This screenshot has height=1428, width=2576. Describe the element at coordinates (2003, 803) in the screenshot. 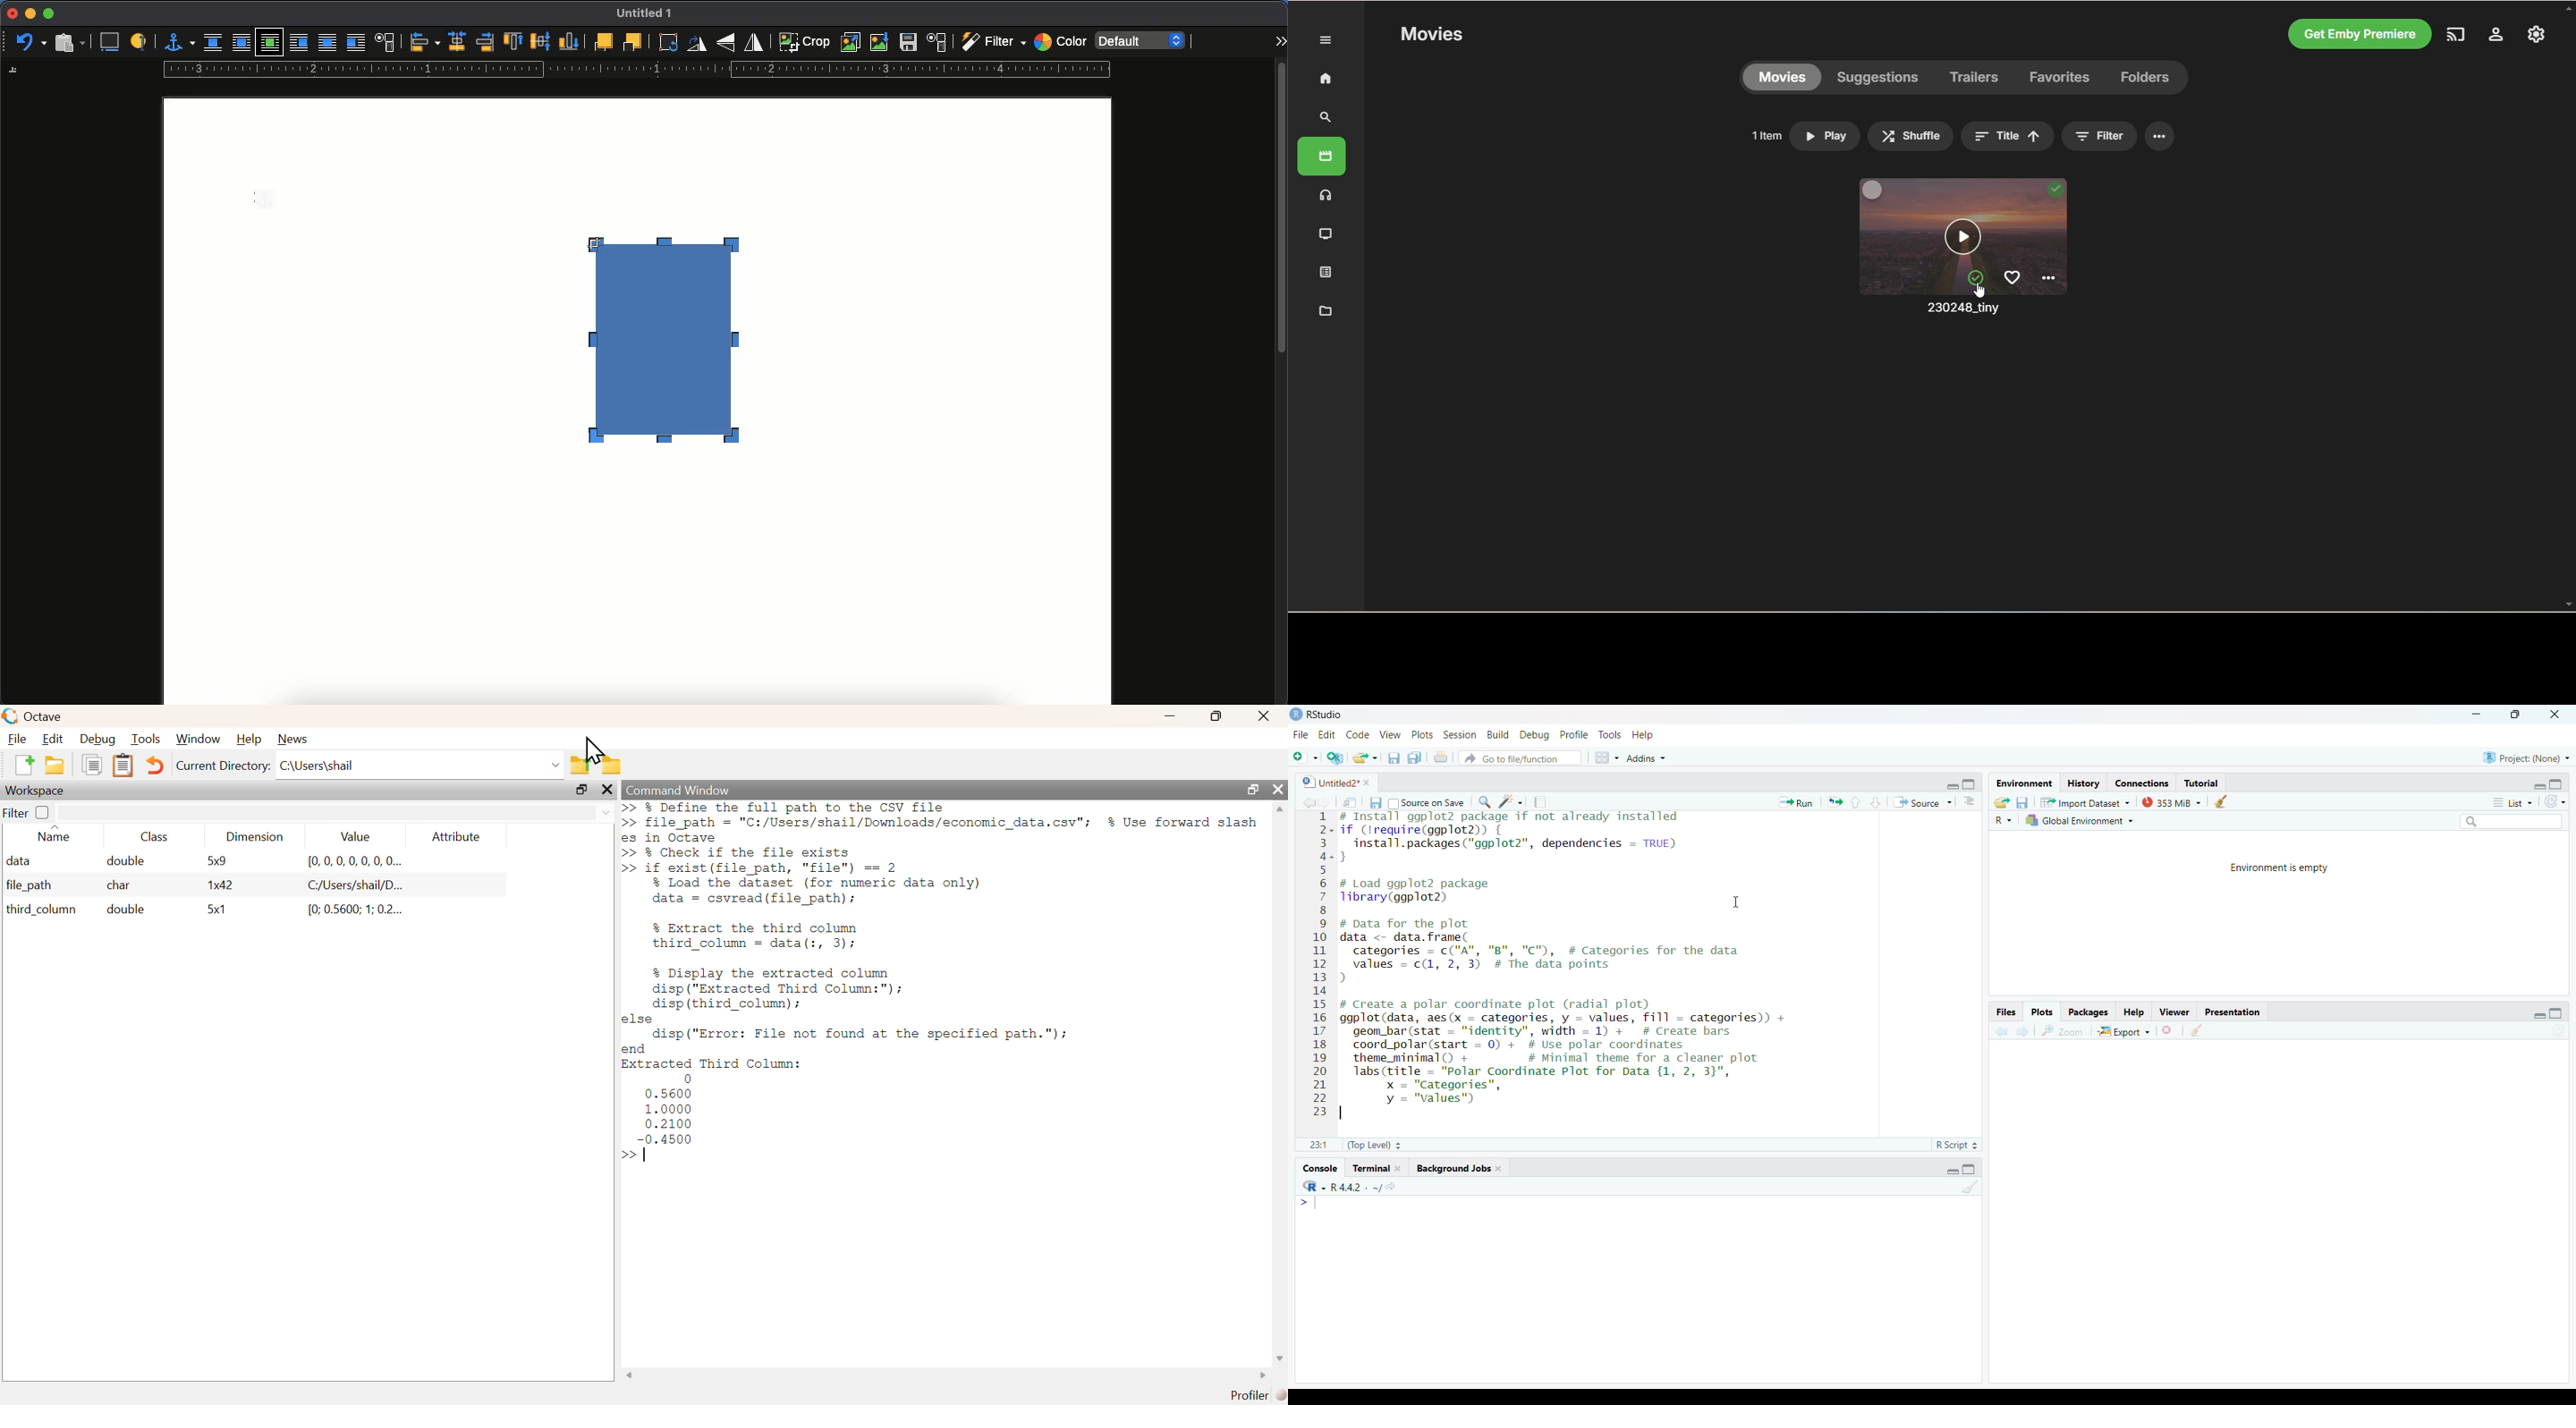

I see `load workspace` at that location.